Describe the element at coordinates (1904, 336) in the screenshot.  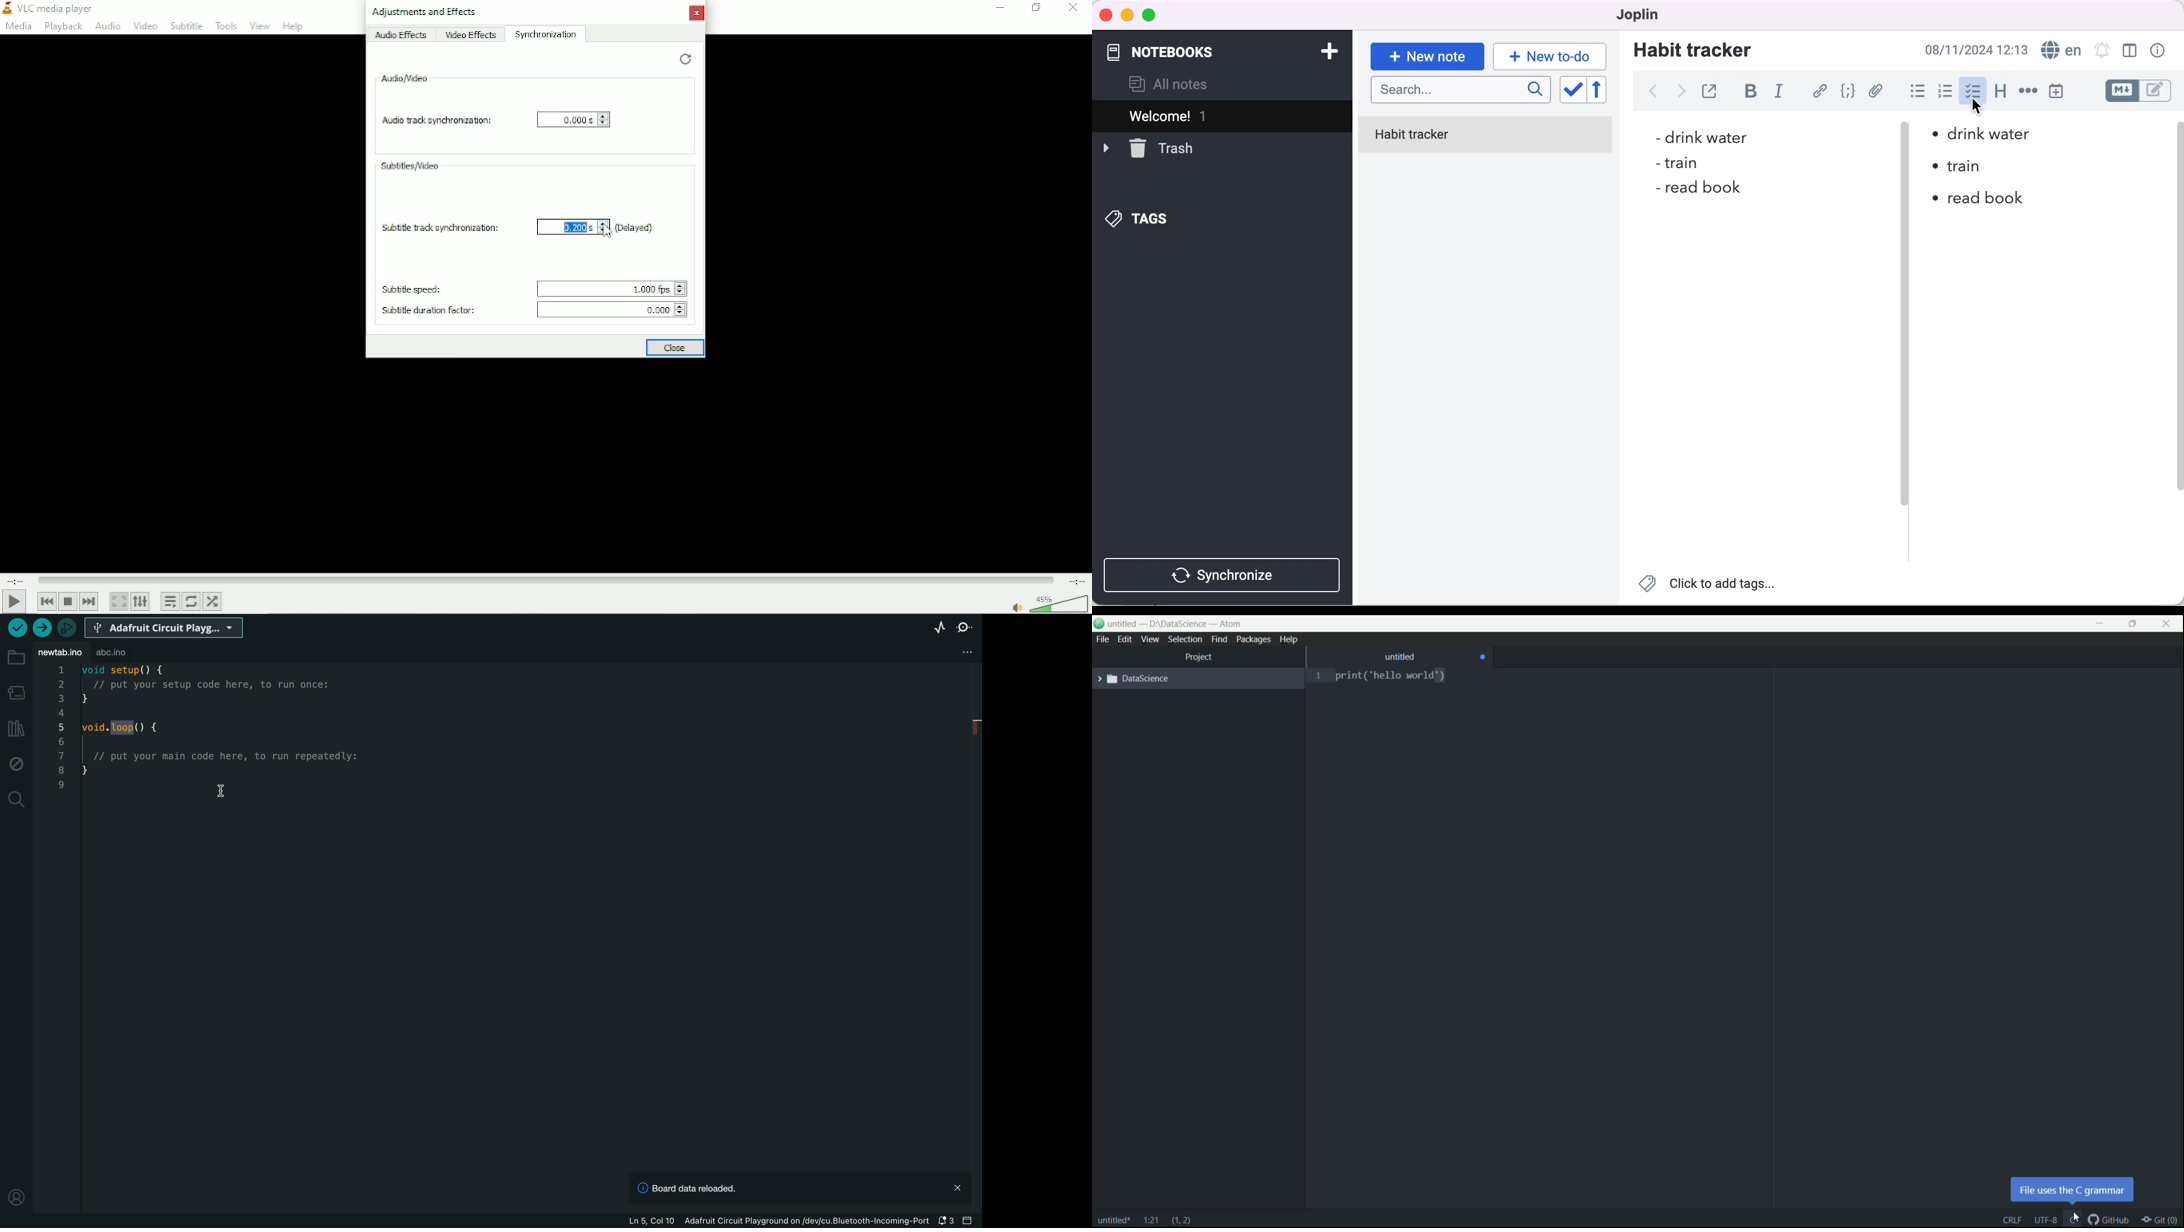
I see `vertical slider` at that location.